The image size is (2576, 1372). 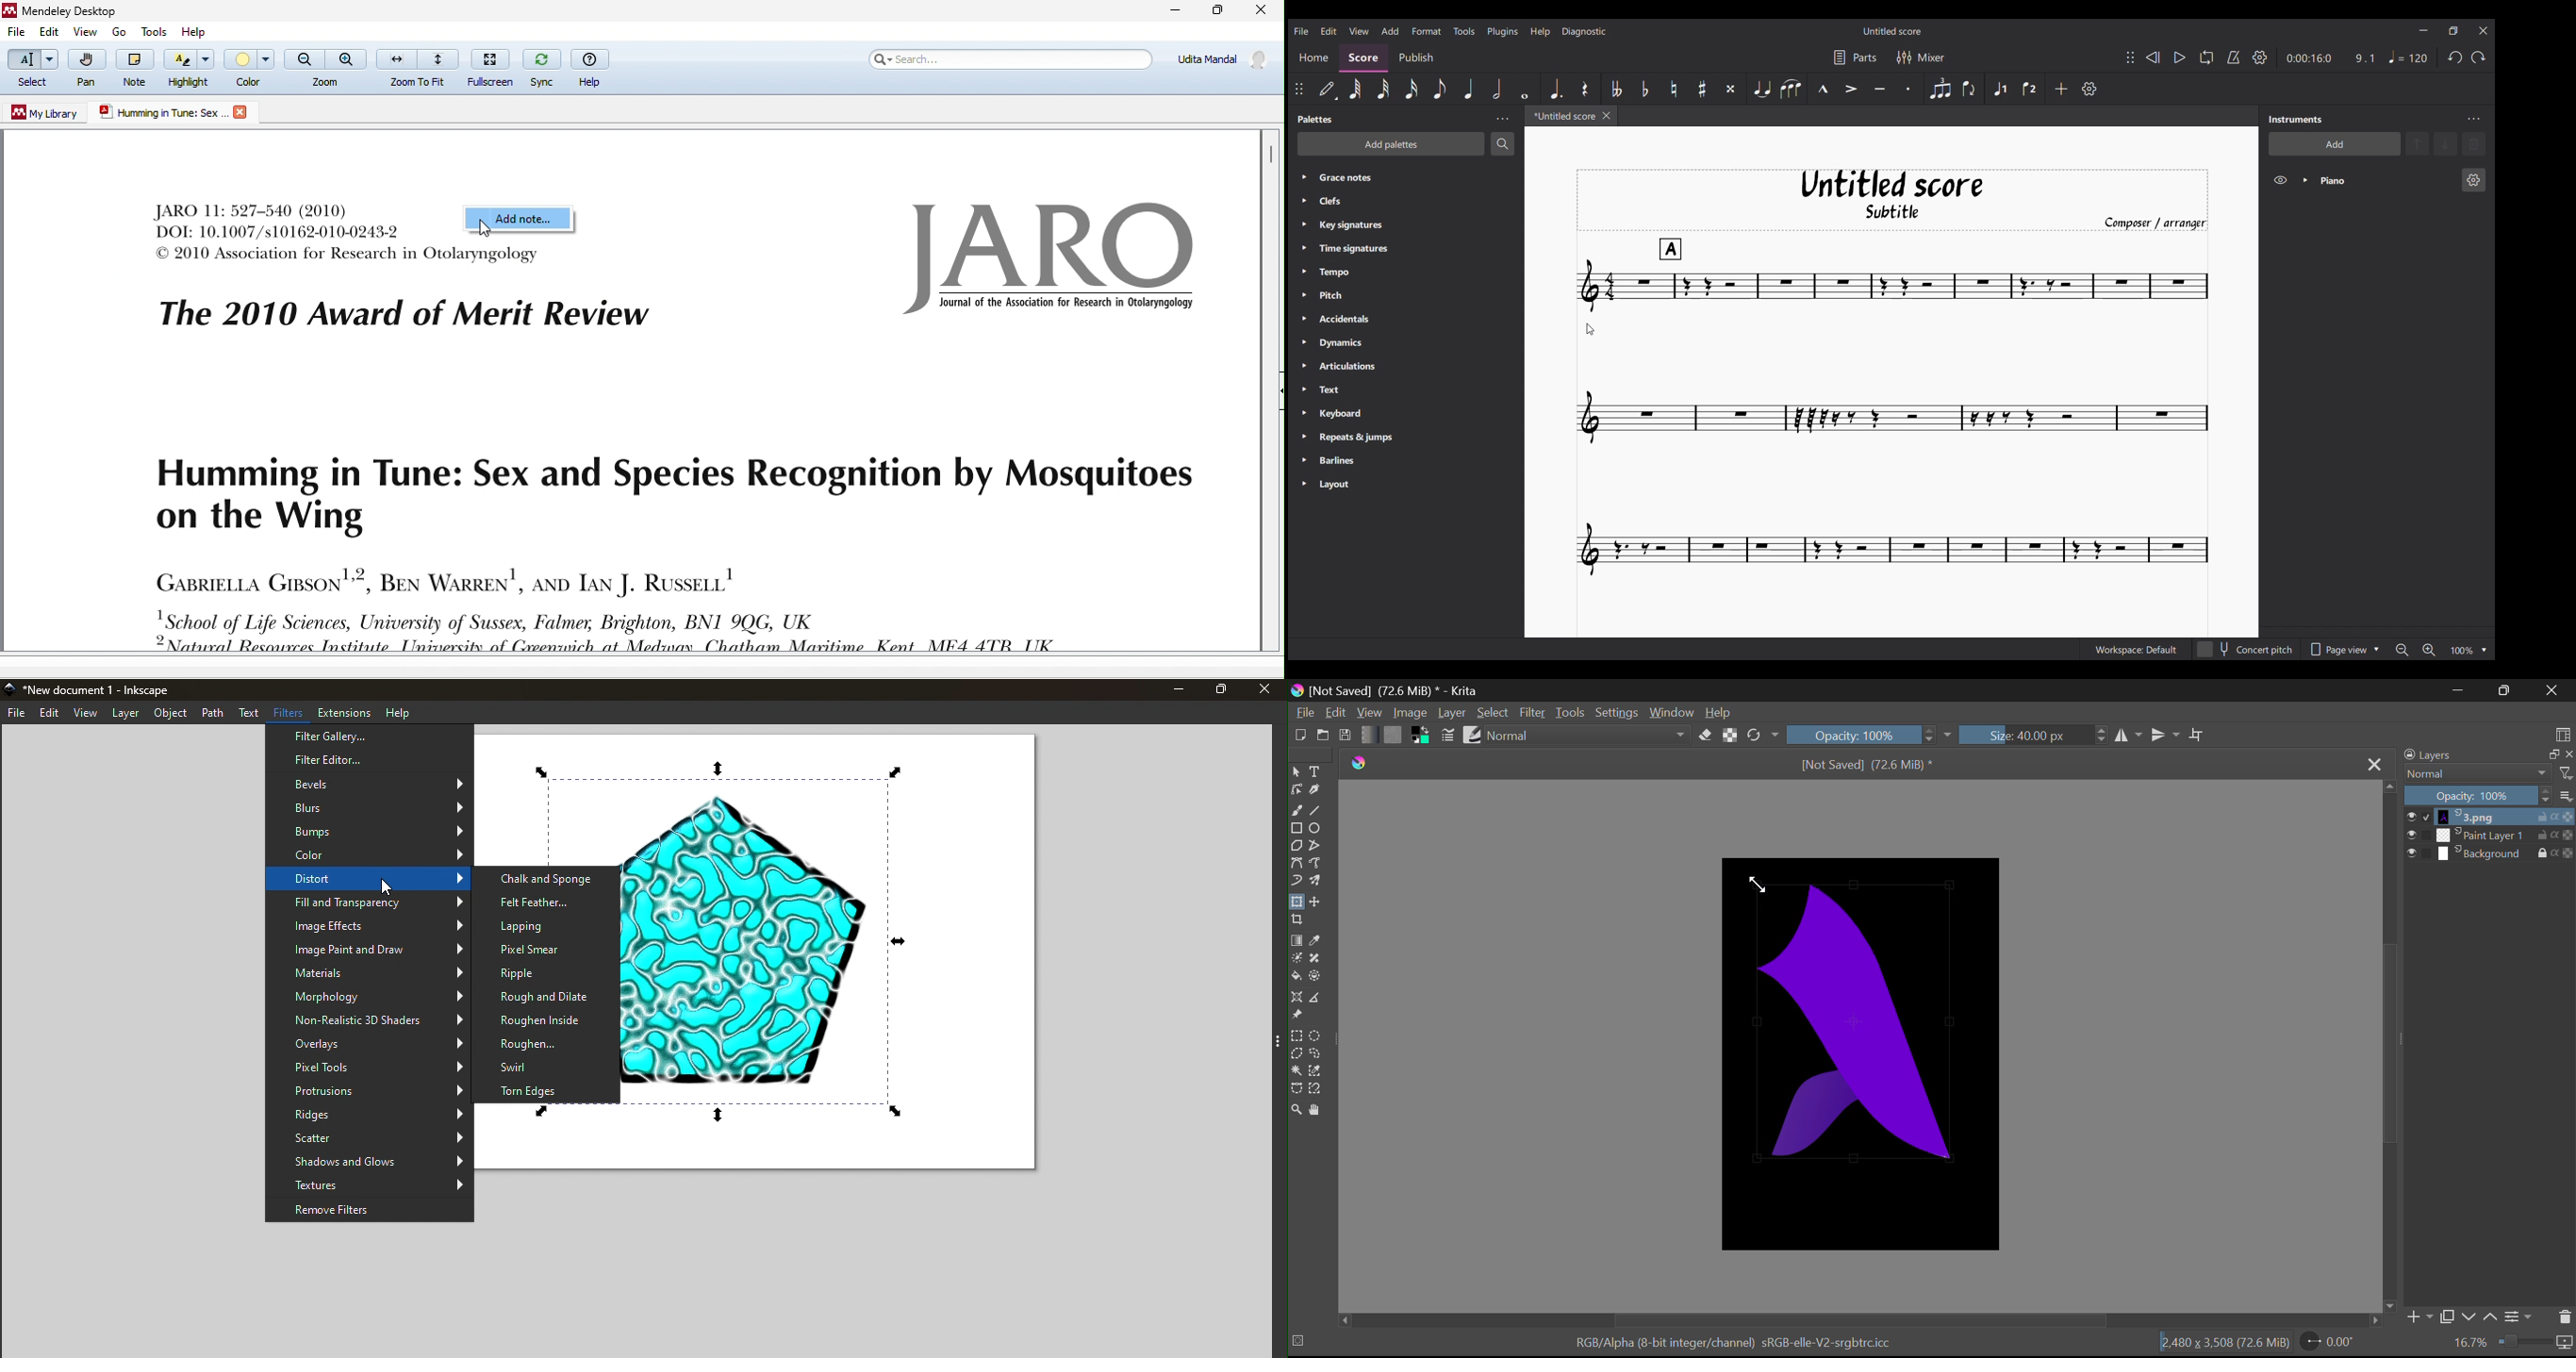 I want to click on Gradient Fill, so click(x=1297, y=941).